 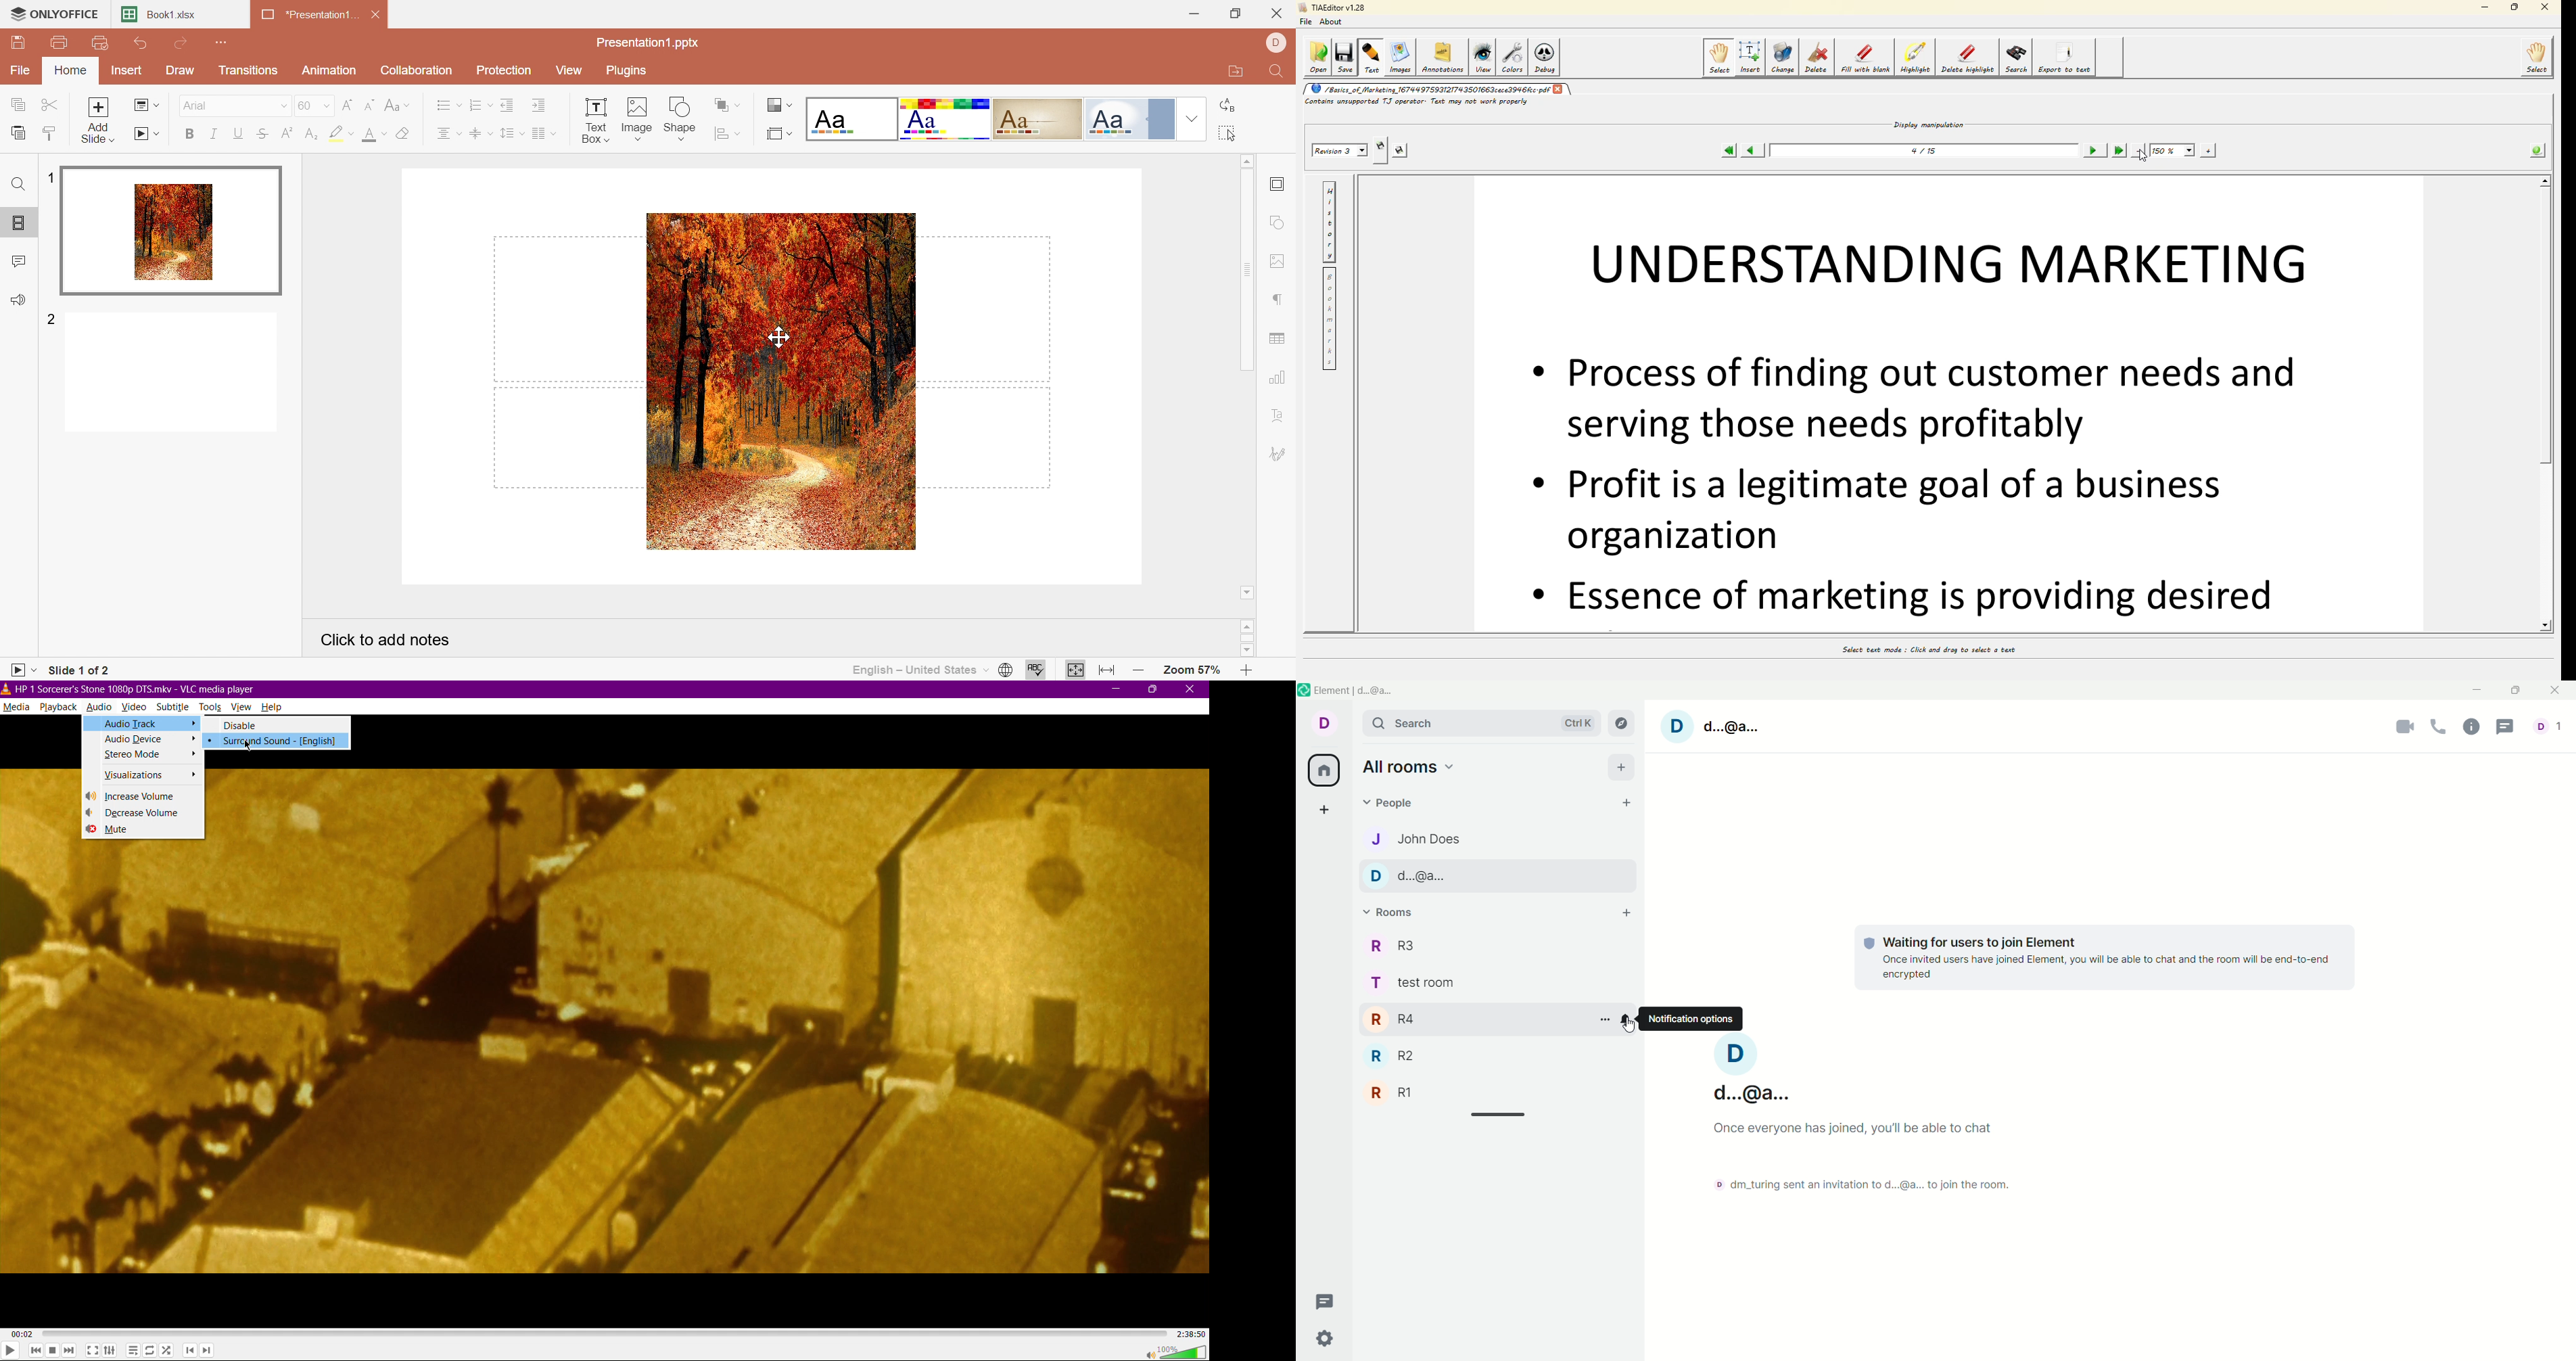 I want to click on Find, so click(x=1277, y=75).